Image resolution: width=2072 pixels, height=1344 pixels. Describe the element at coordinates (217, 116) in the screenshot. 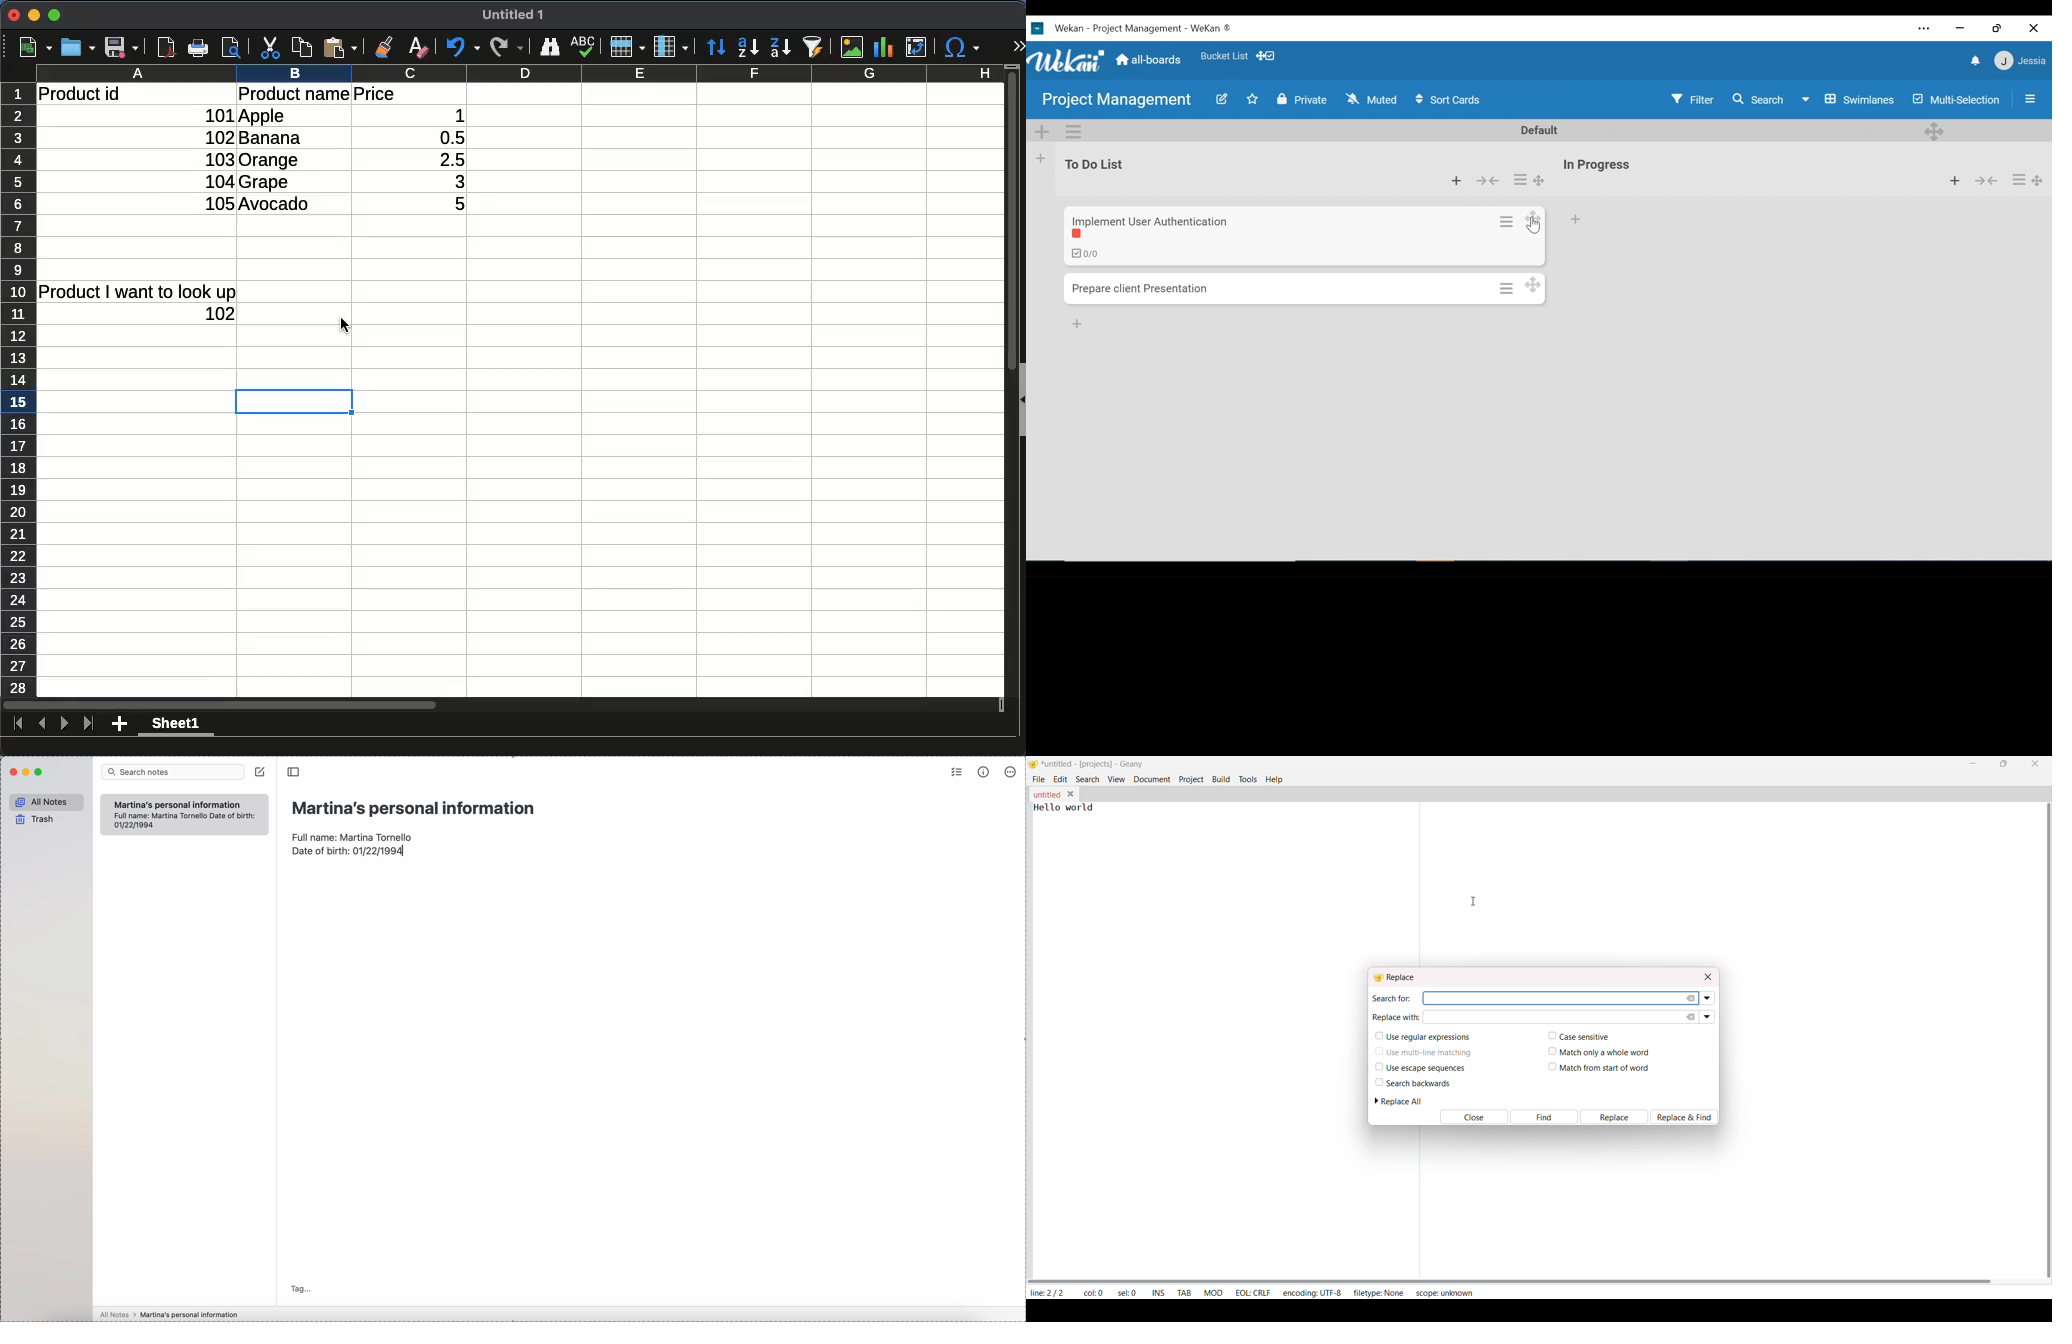

I see `101` at that location.